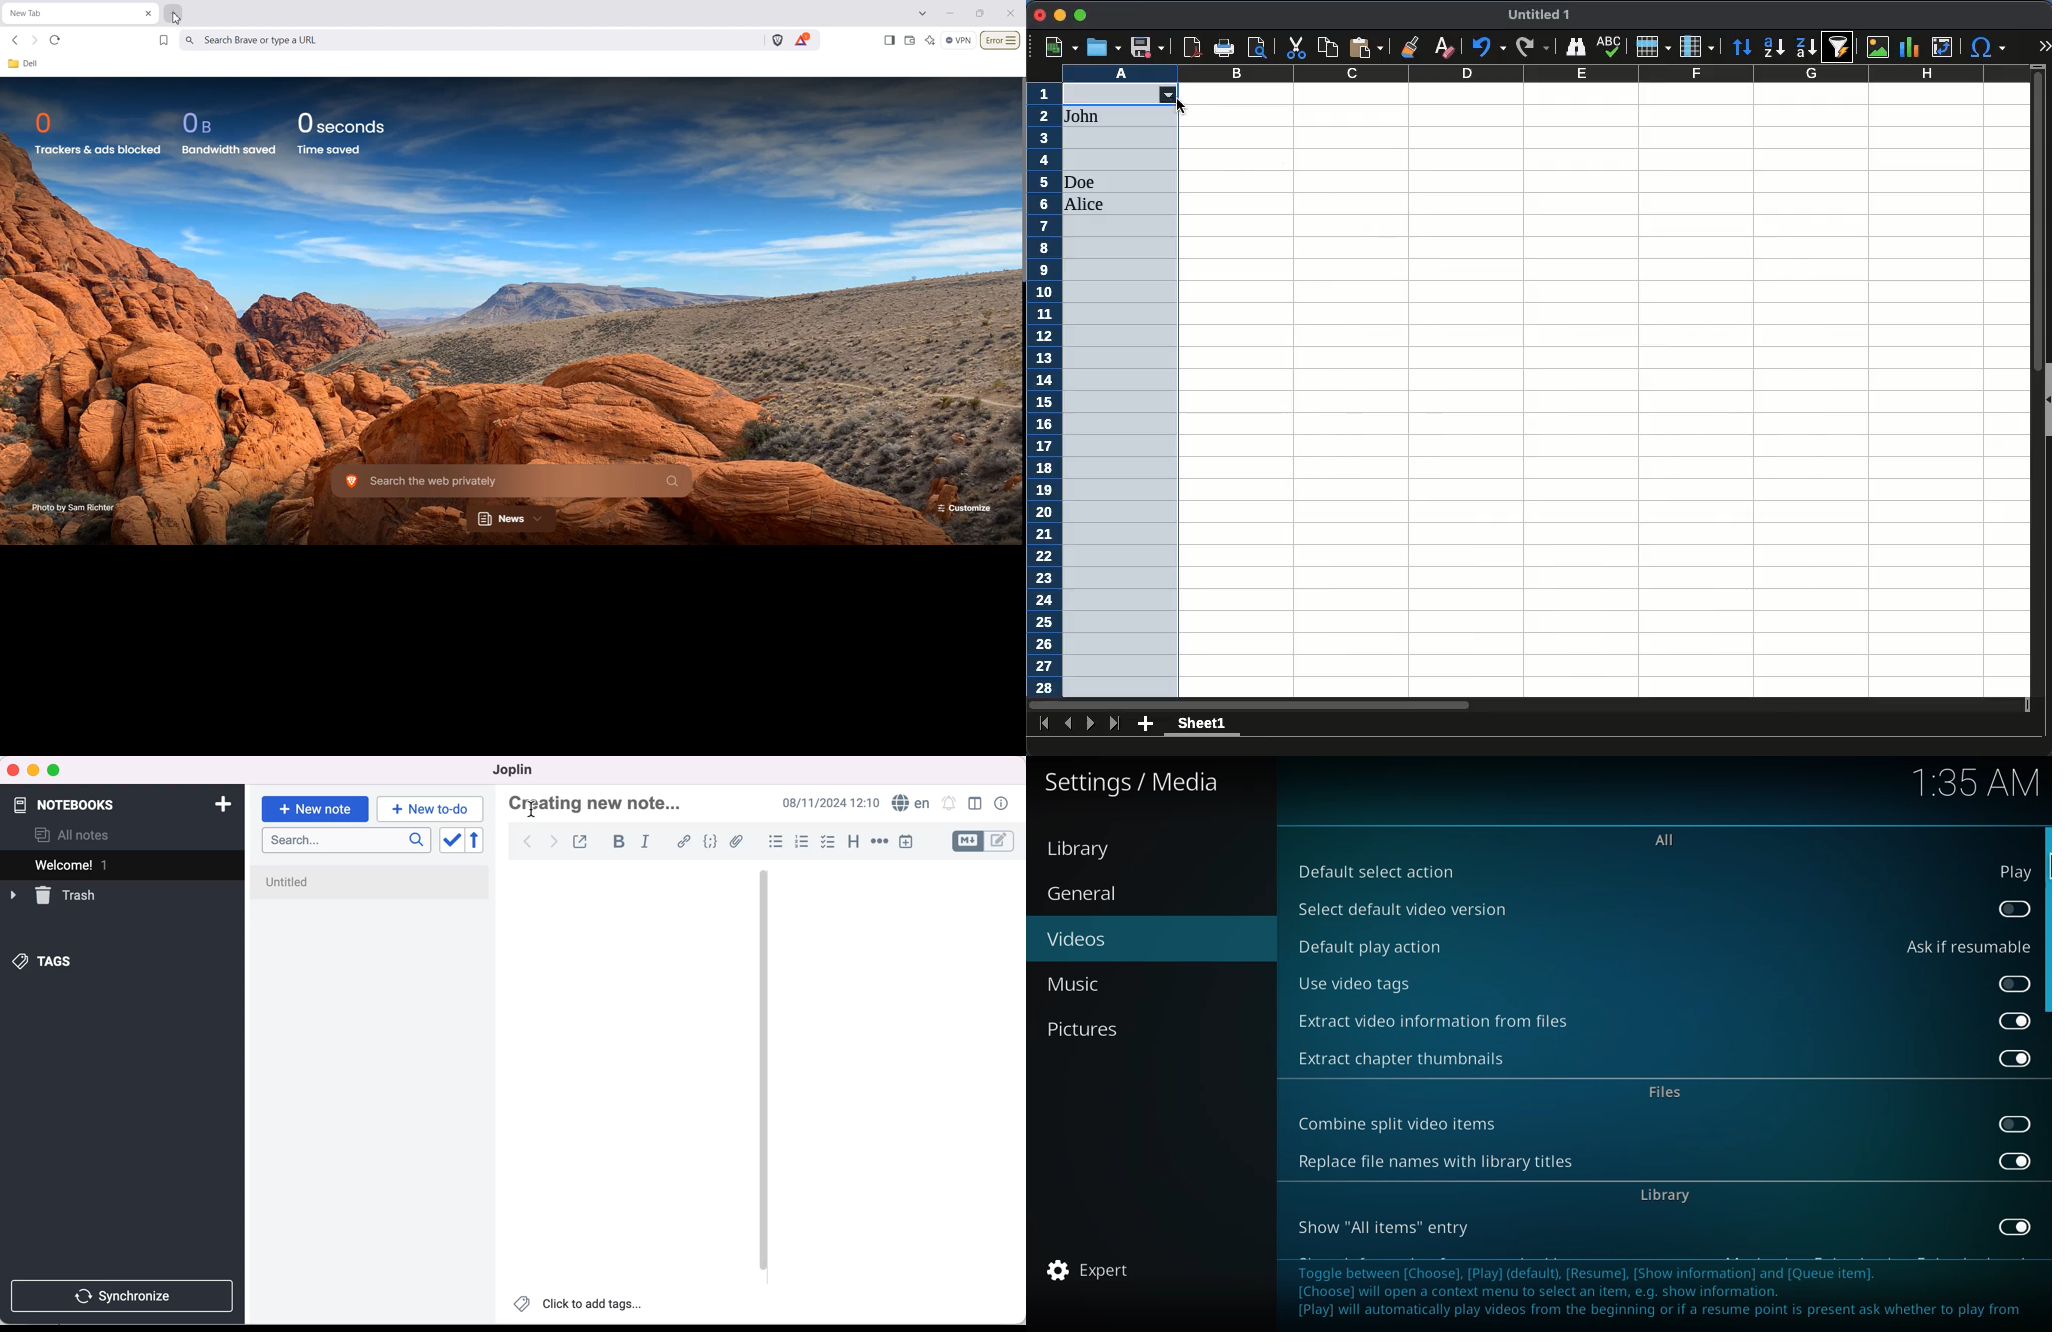 This screenshot has height=1344, width=2072. Describe the element at coordinates (369, 882) in the screenshot. I see `untitled note` at that location.